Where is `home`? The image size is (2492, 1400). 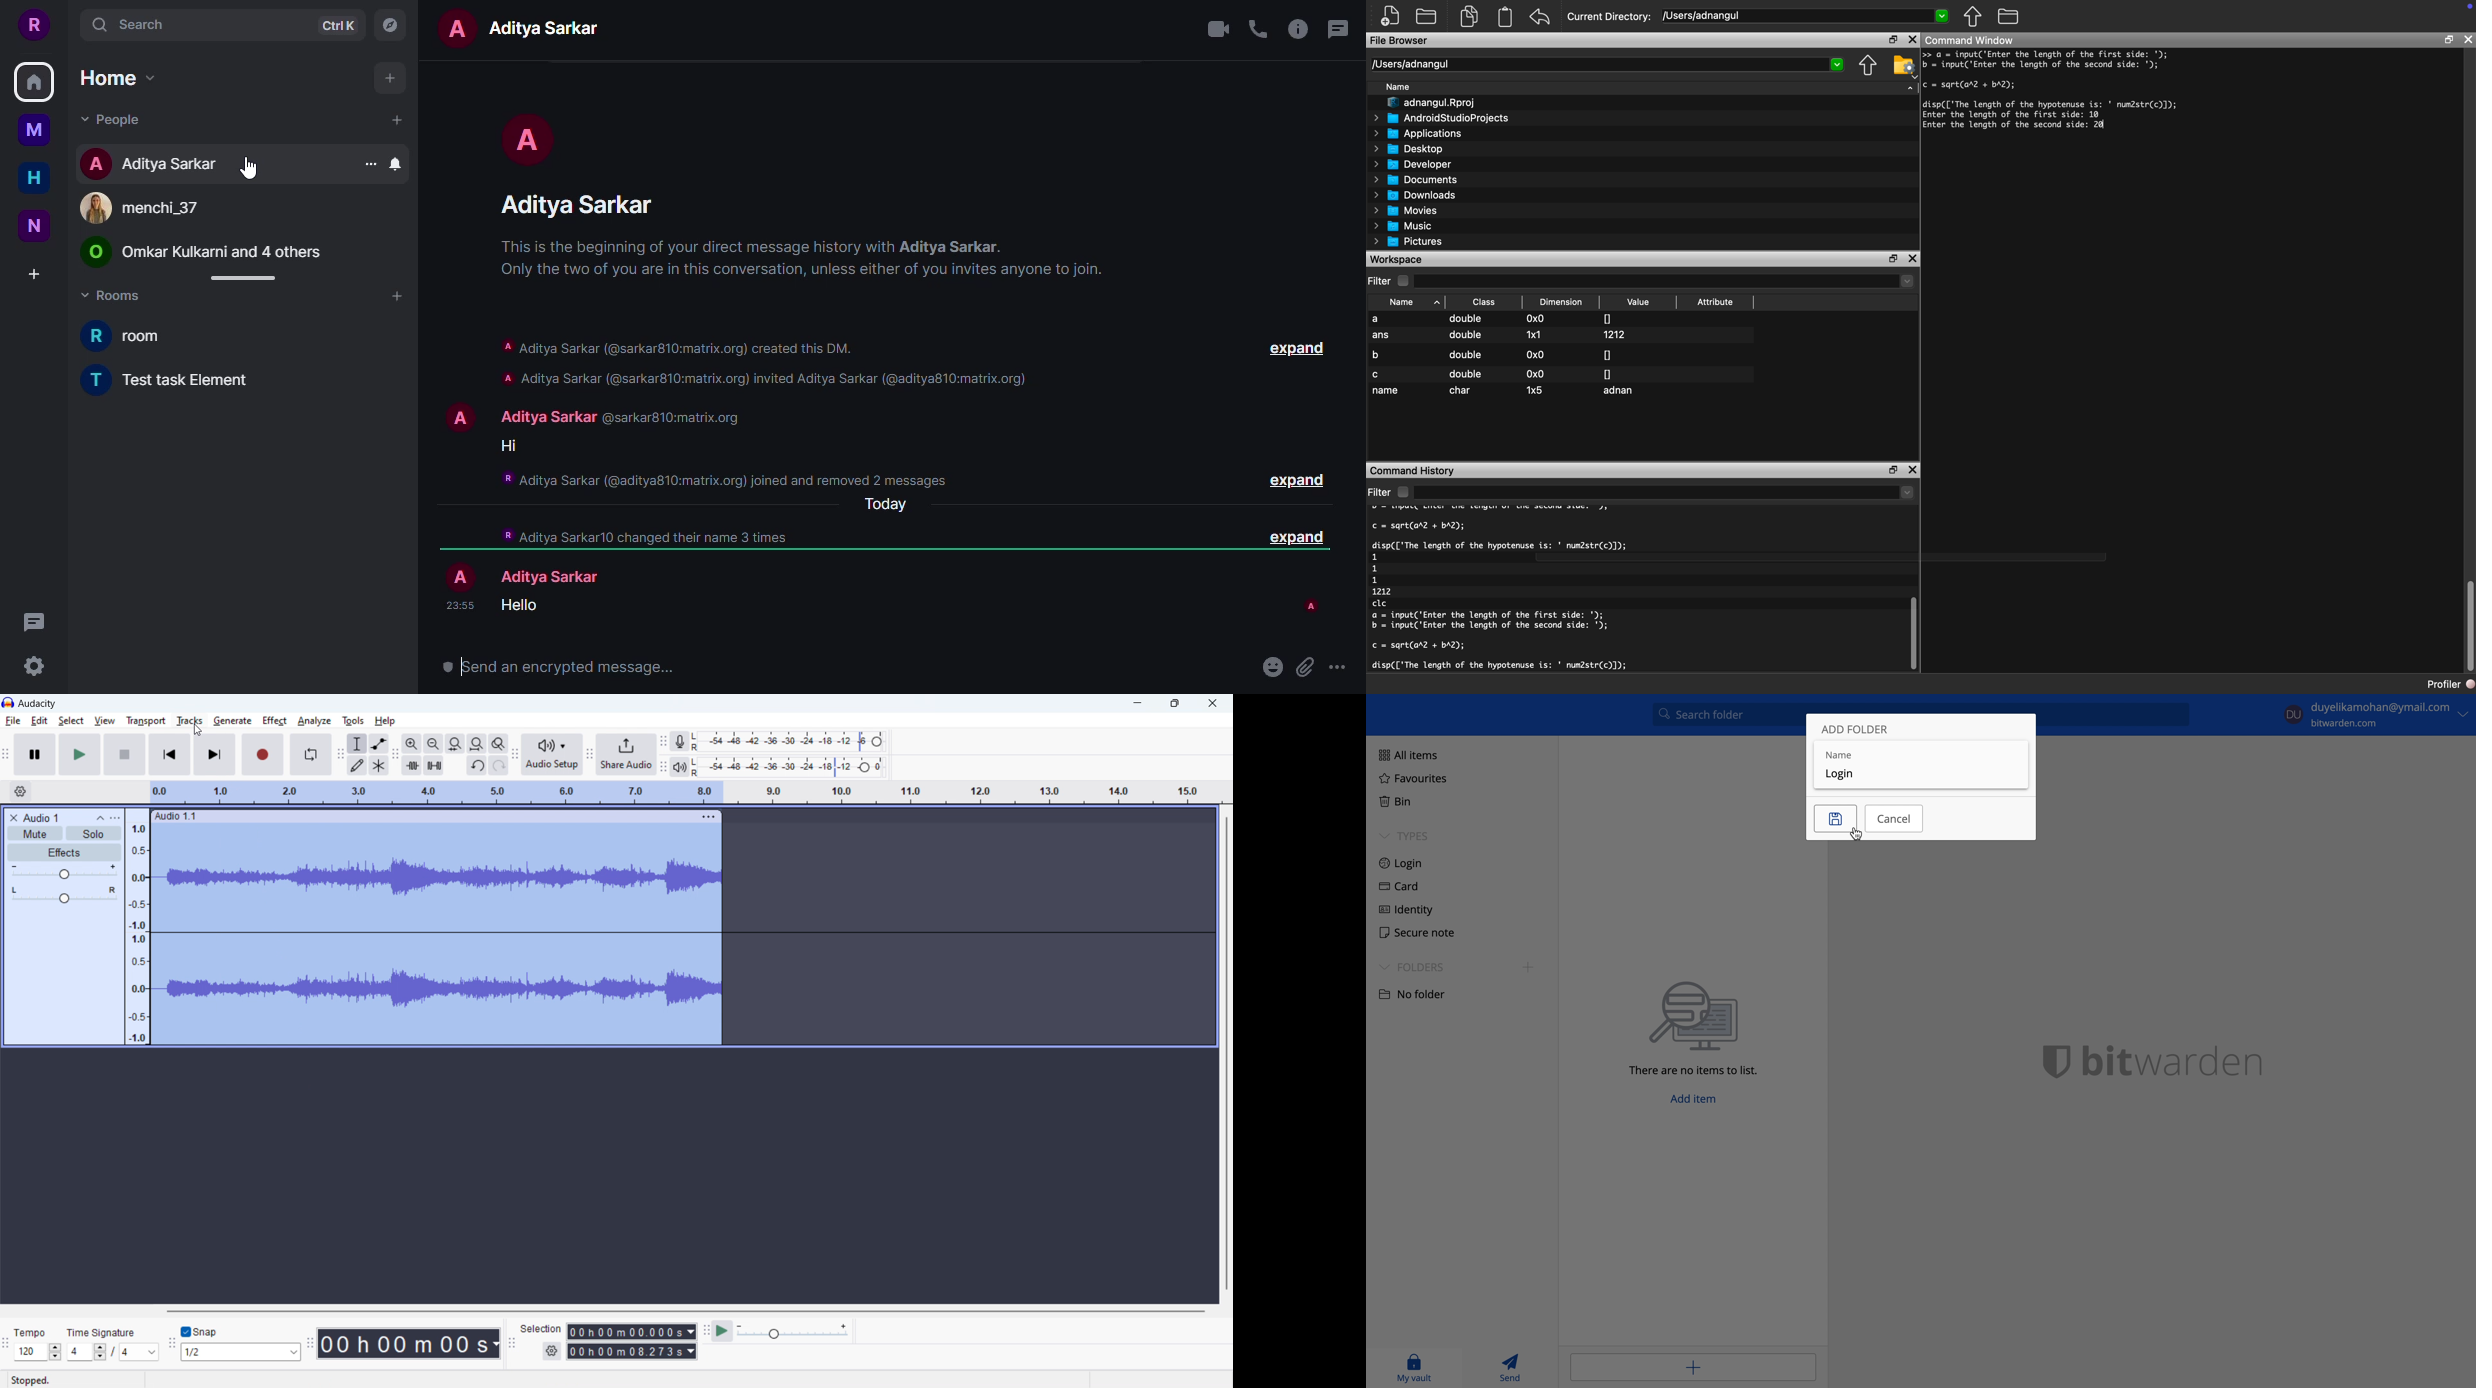 home is located at coordinates (32, 177).